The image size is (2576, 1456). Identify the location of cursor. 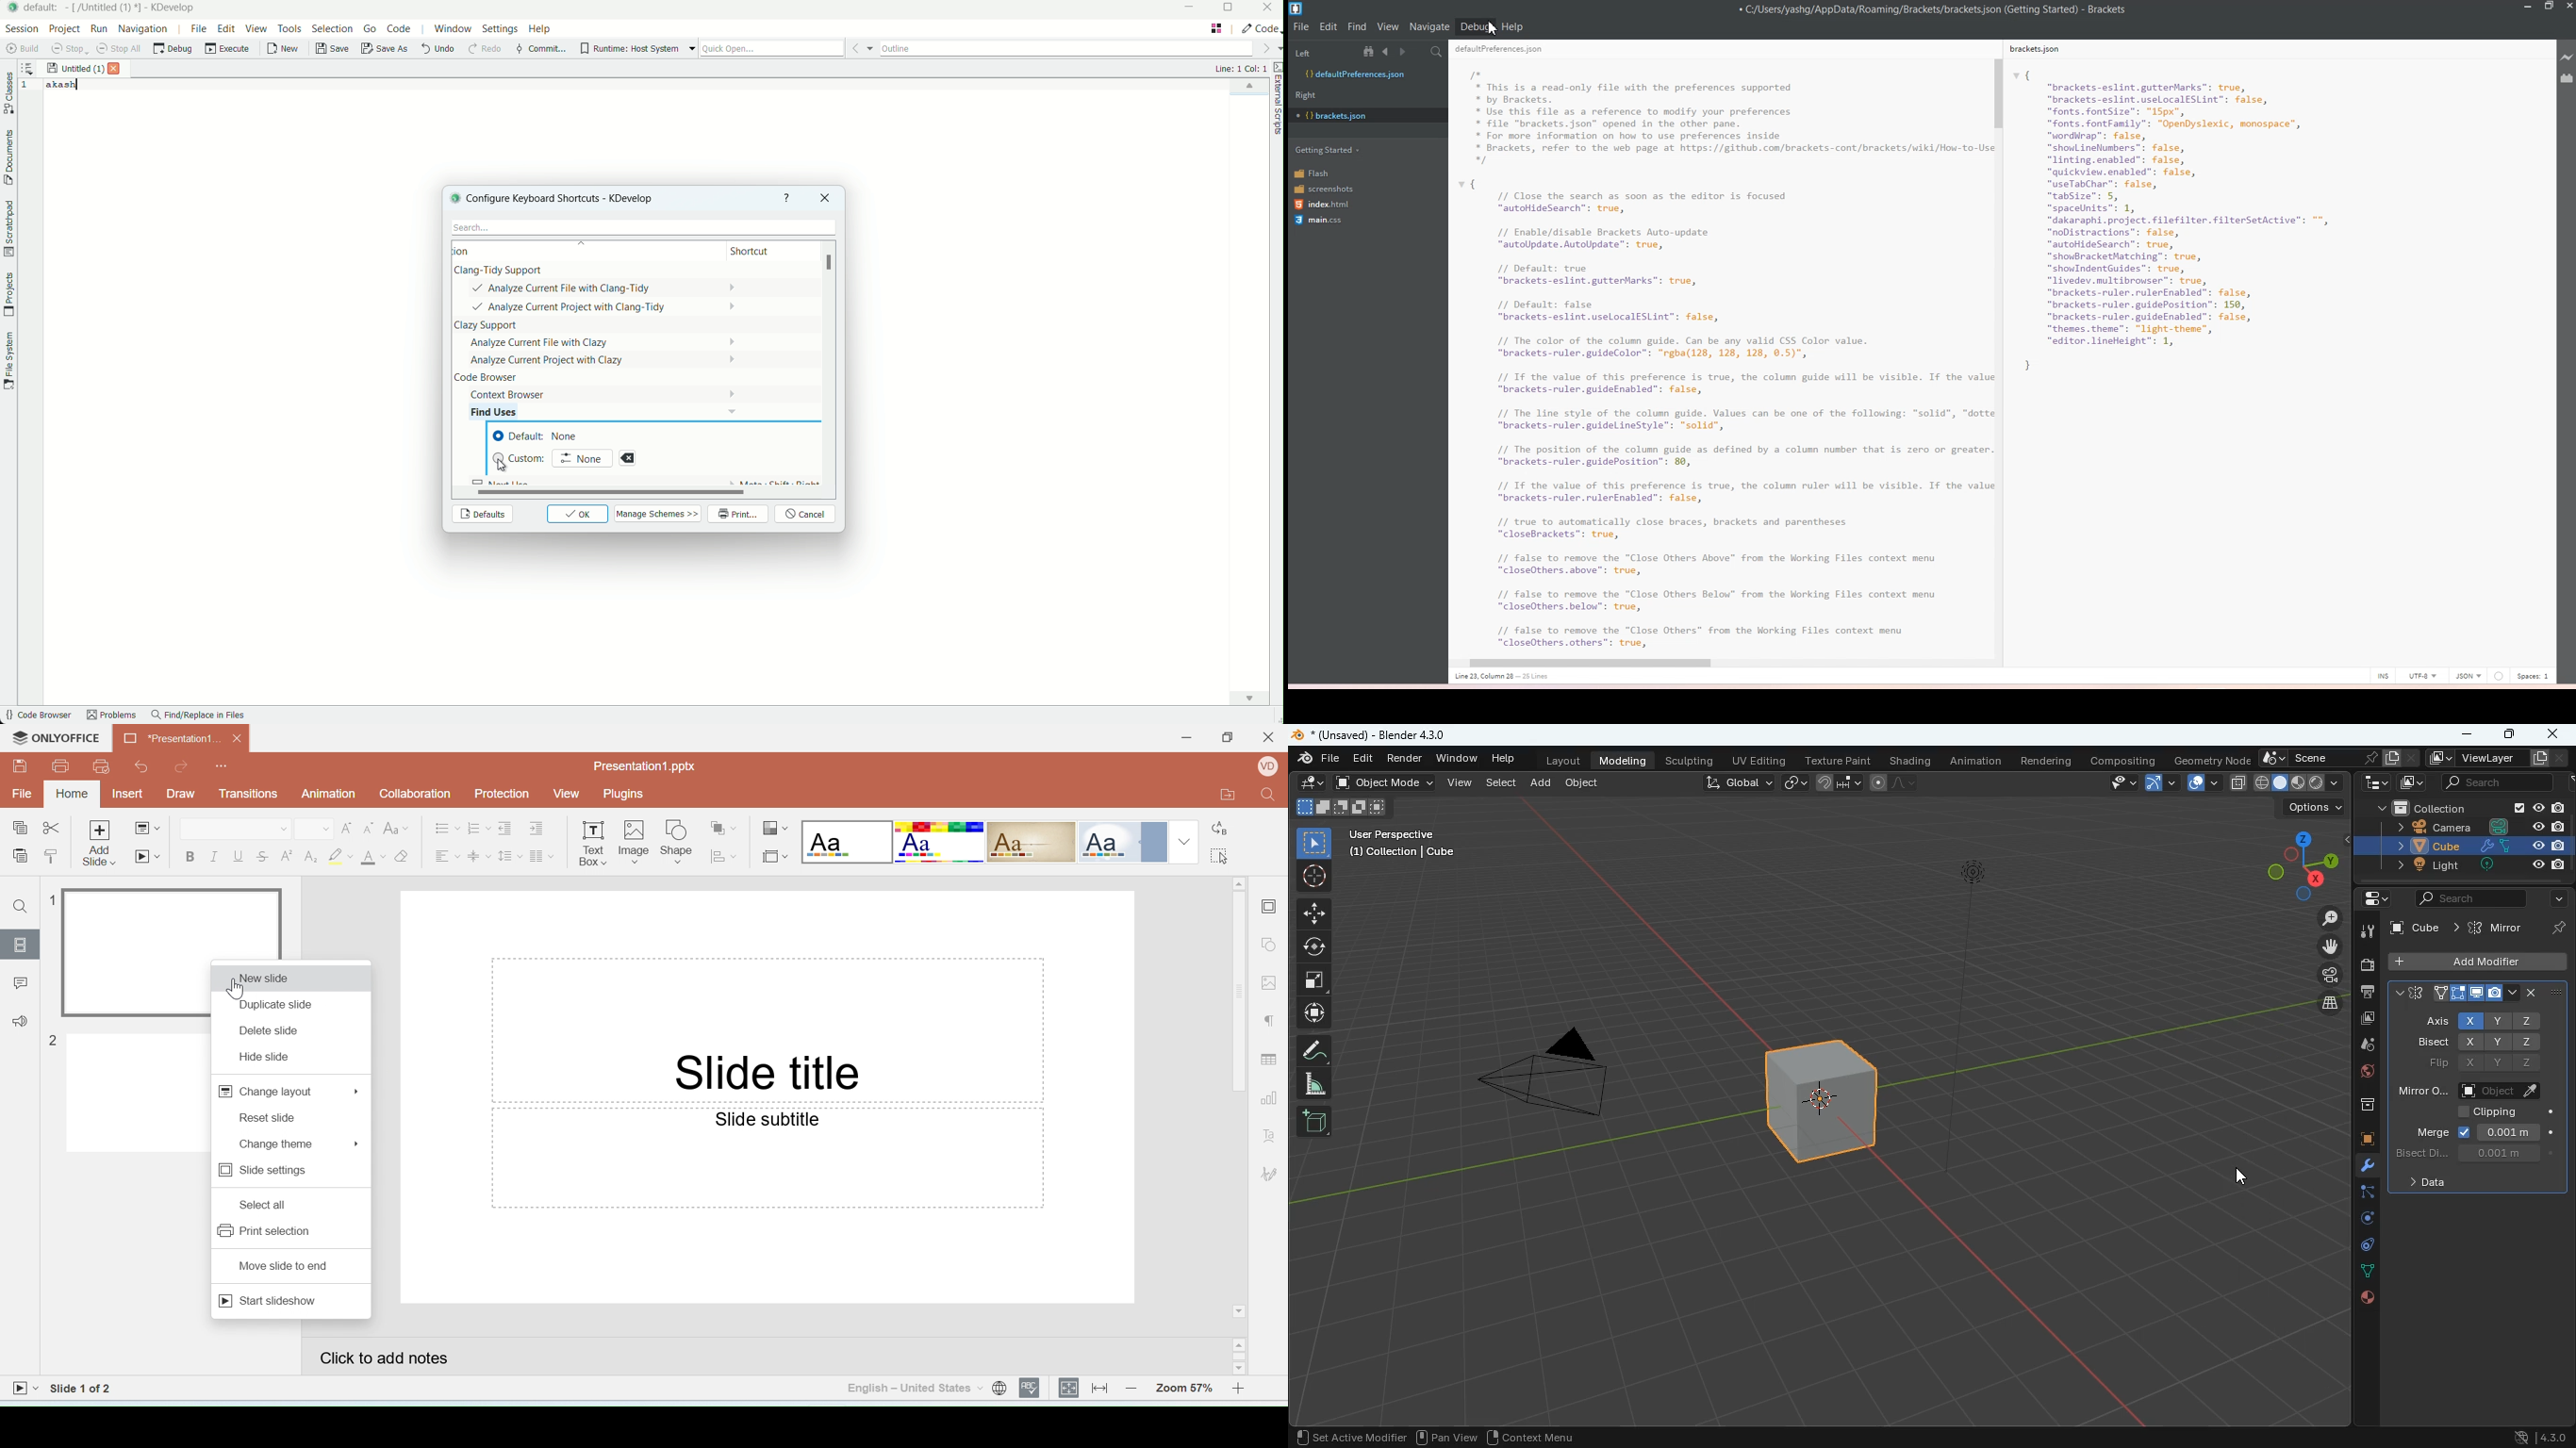
(2238, 1177).